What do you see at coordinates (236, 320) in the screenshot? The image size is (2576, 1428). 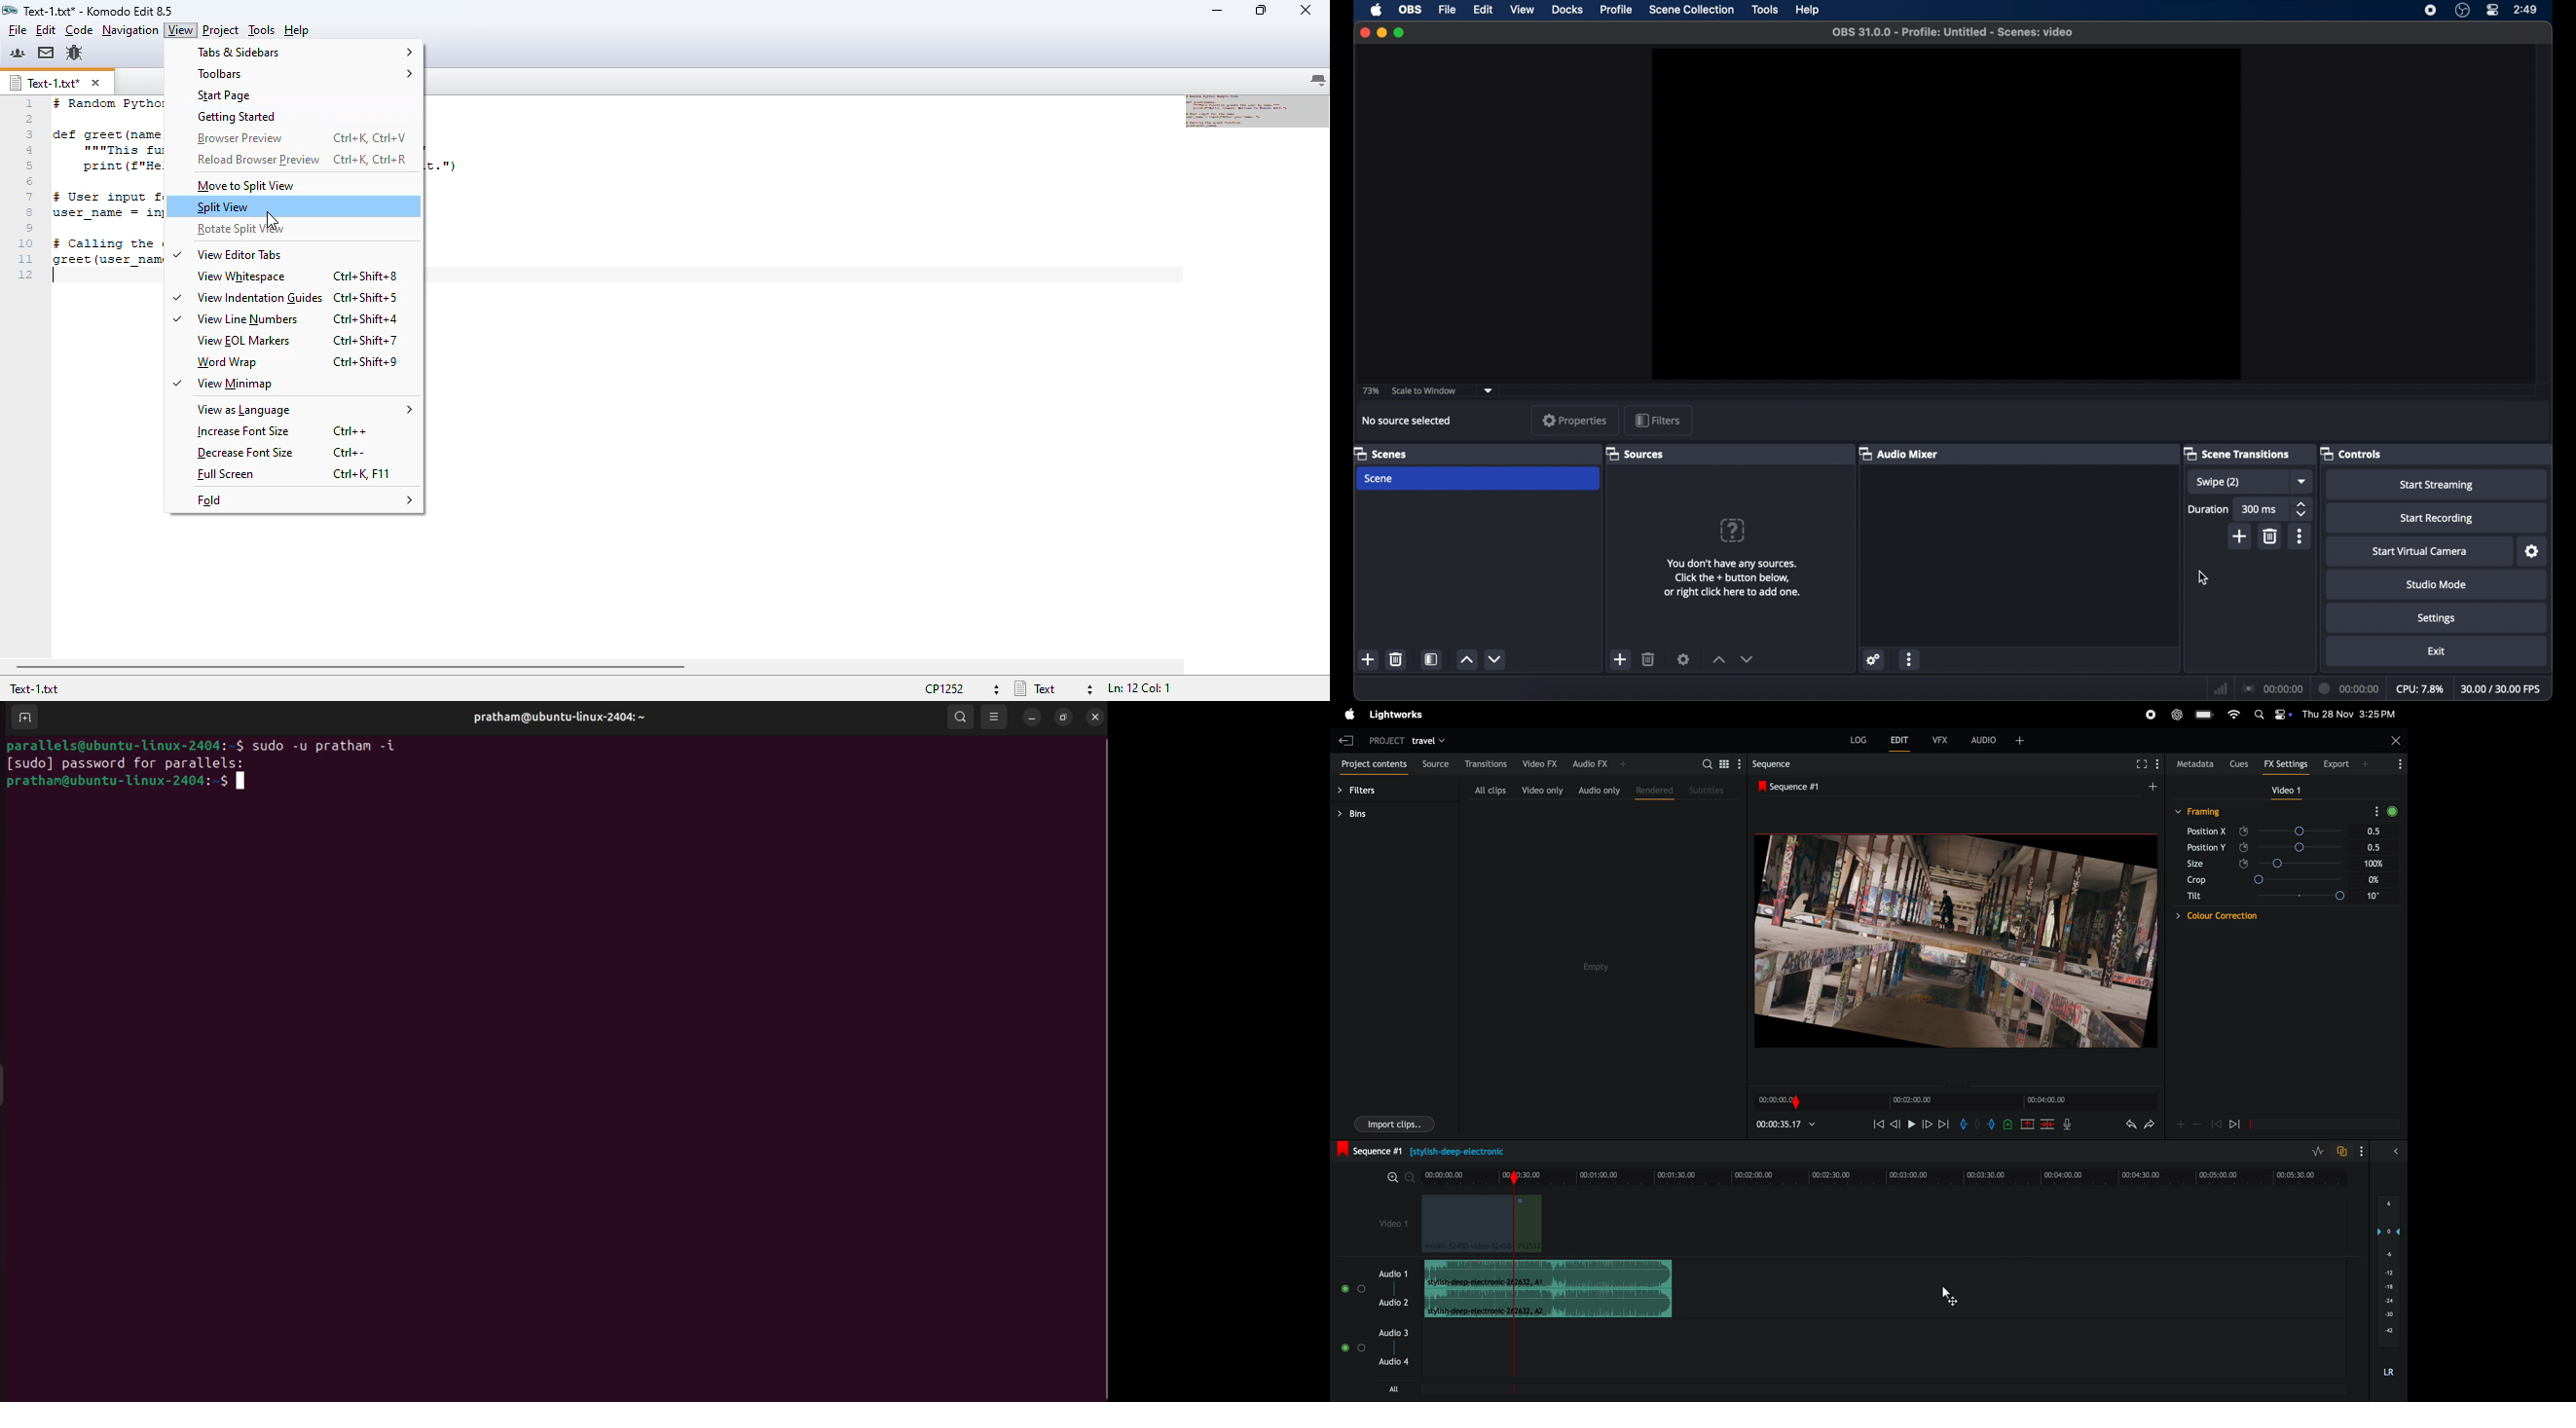 I see `view line numbers` at bounding box center [236, 320].